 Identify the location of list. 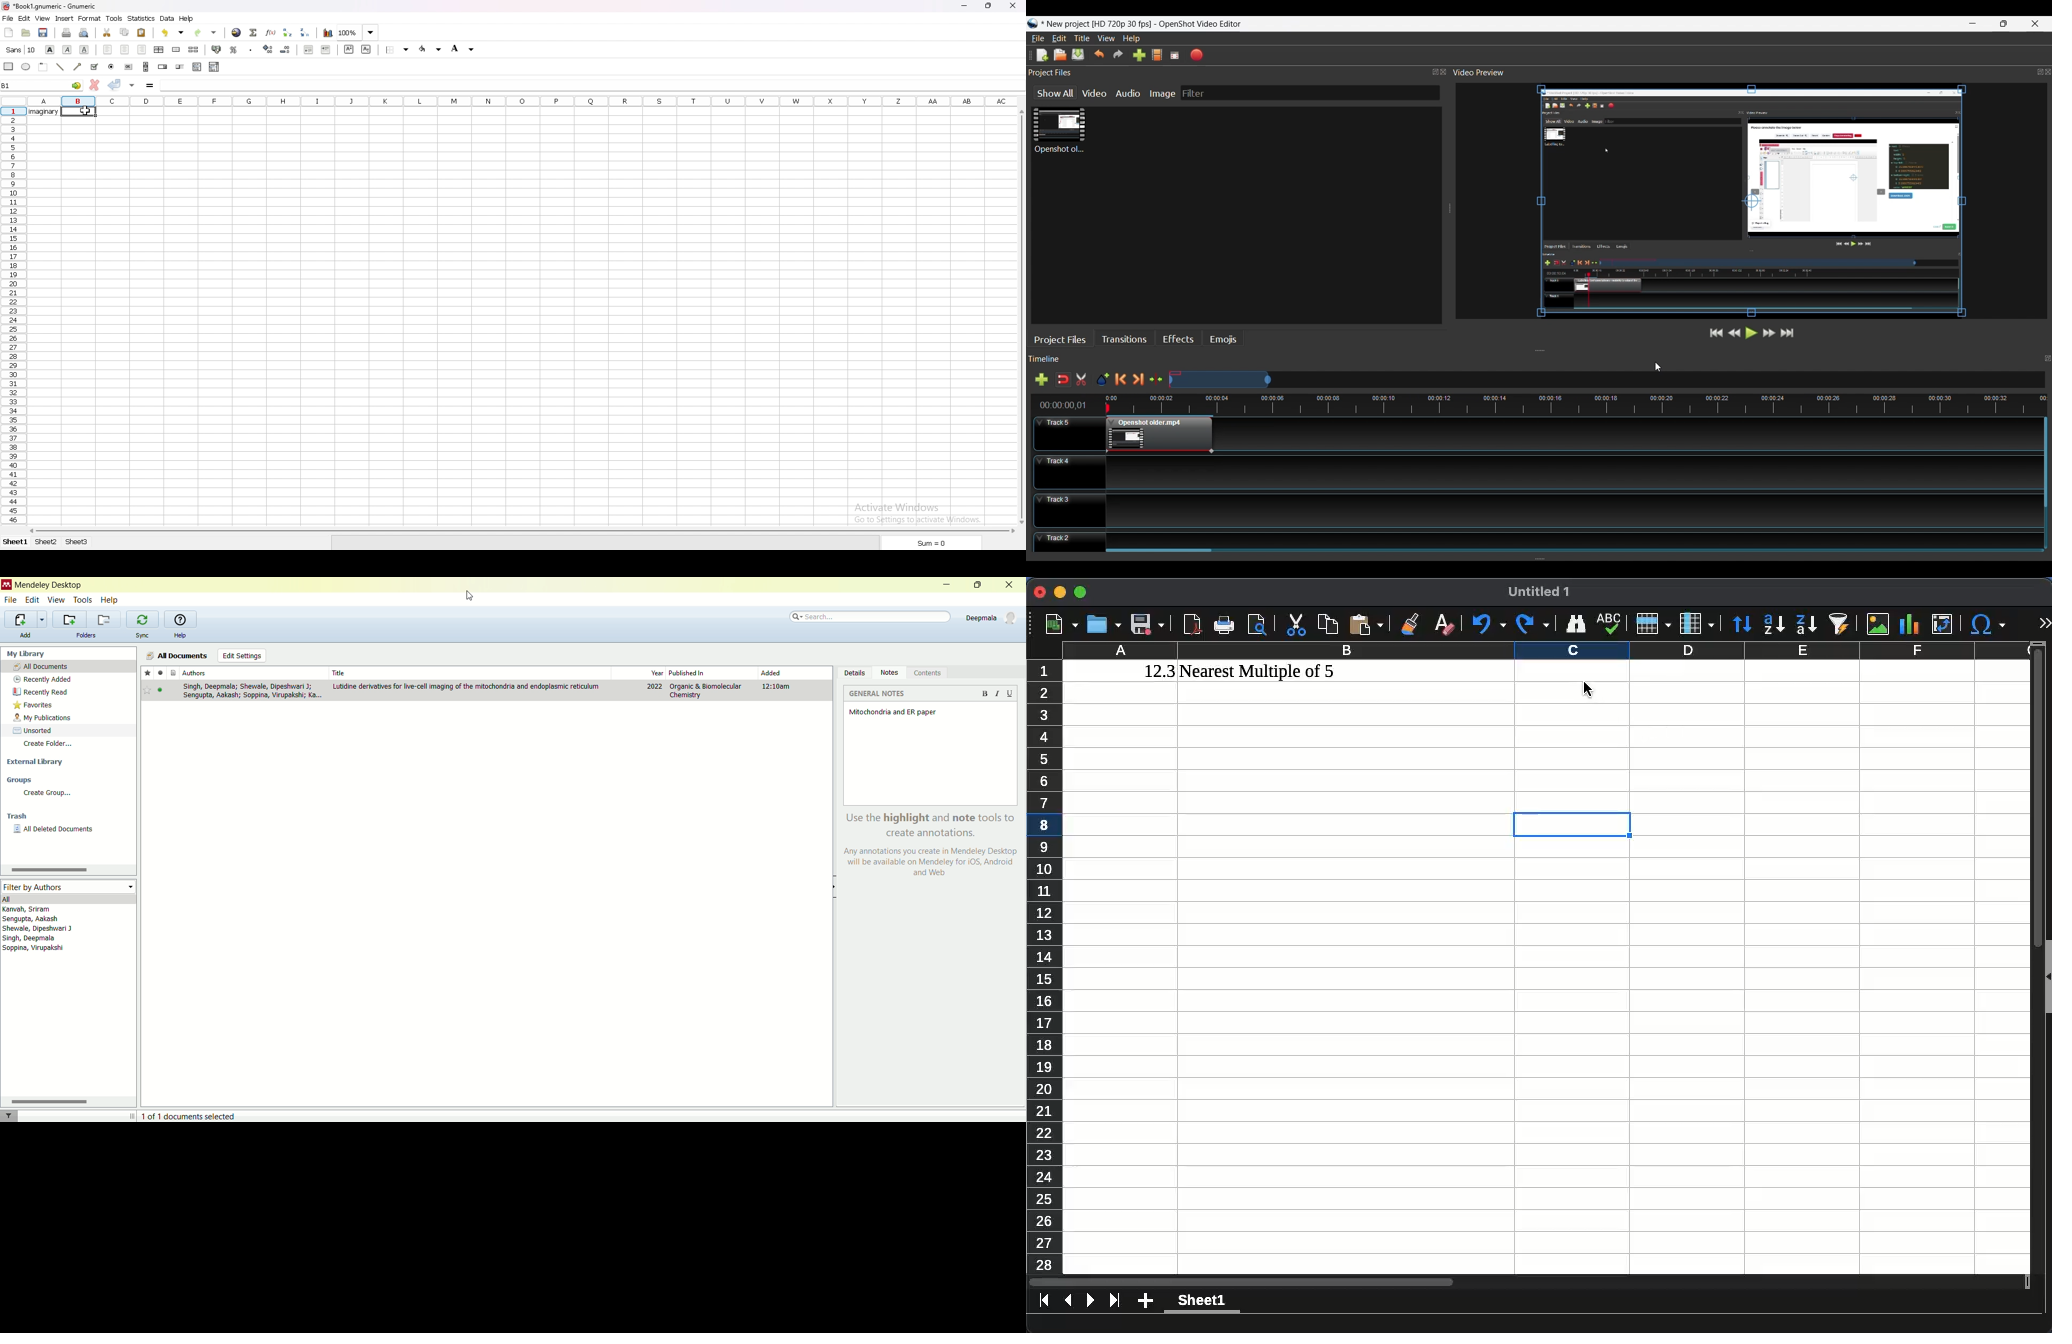
(197, 67).